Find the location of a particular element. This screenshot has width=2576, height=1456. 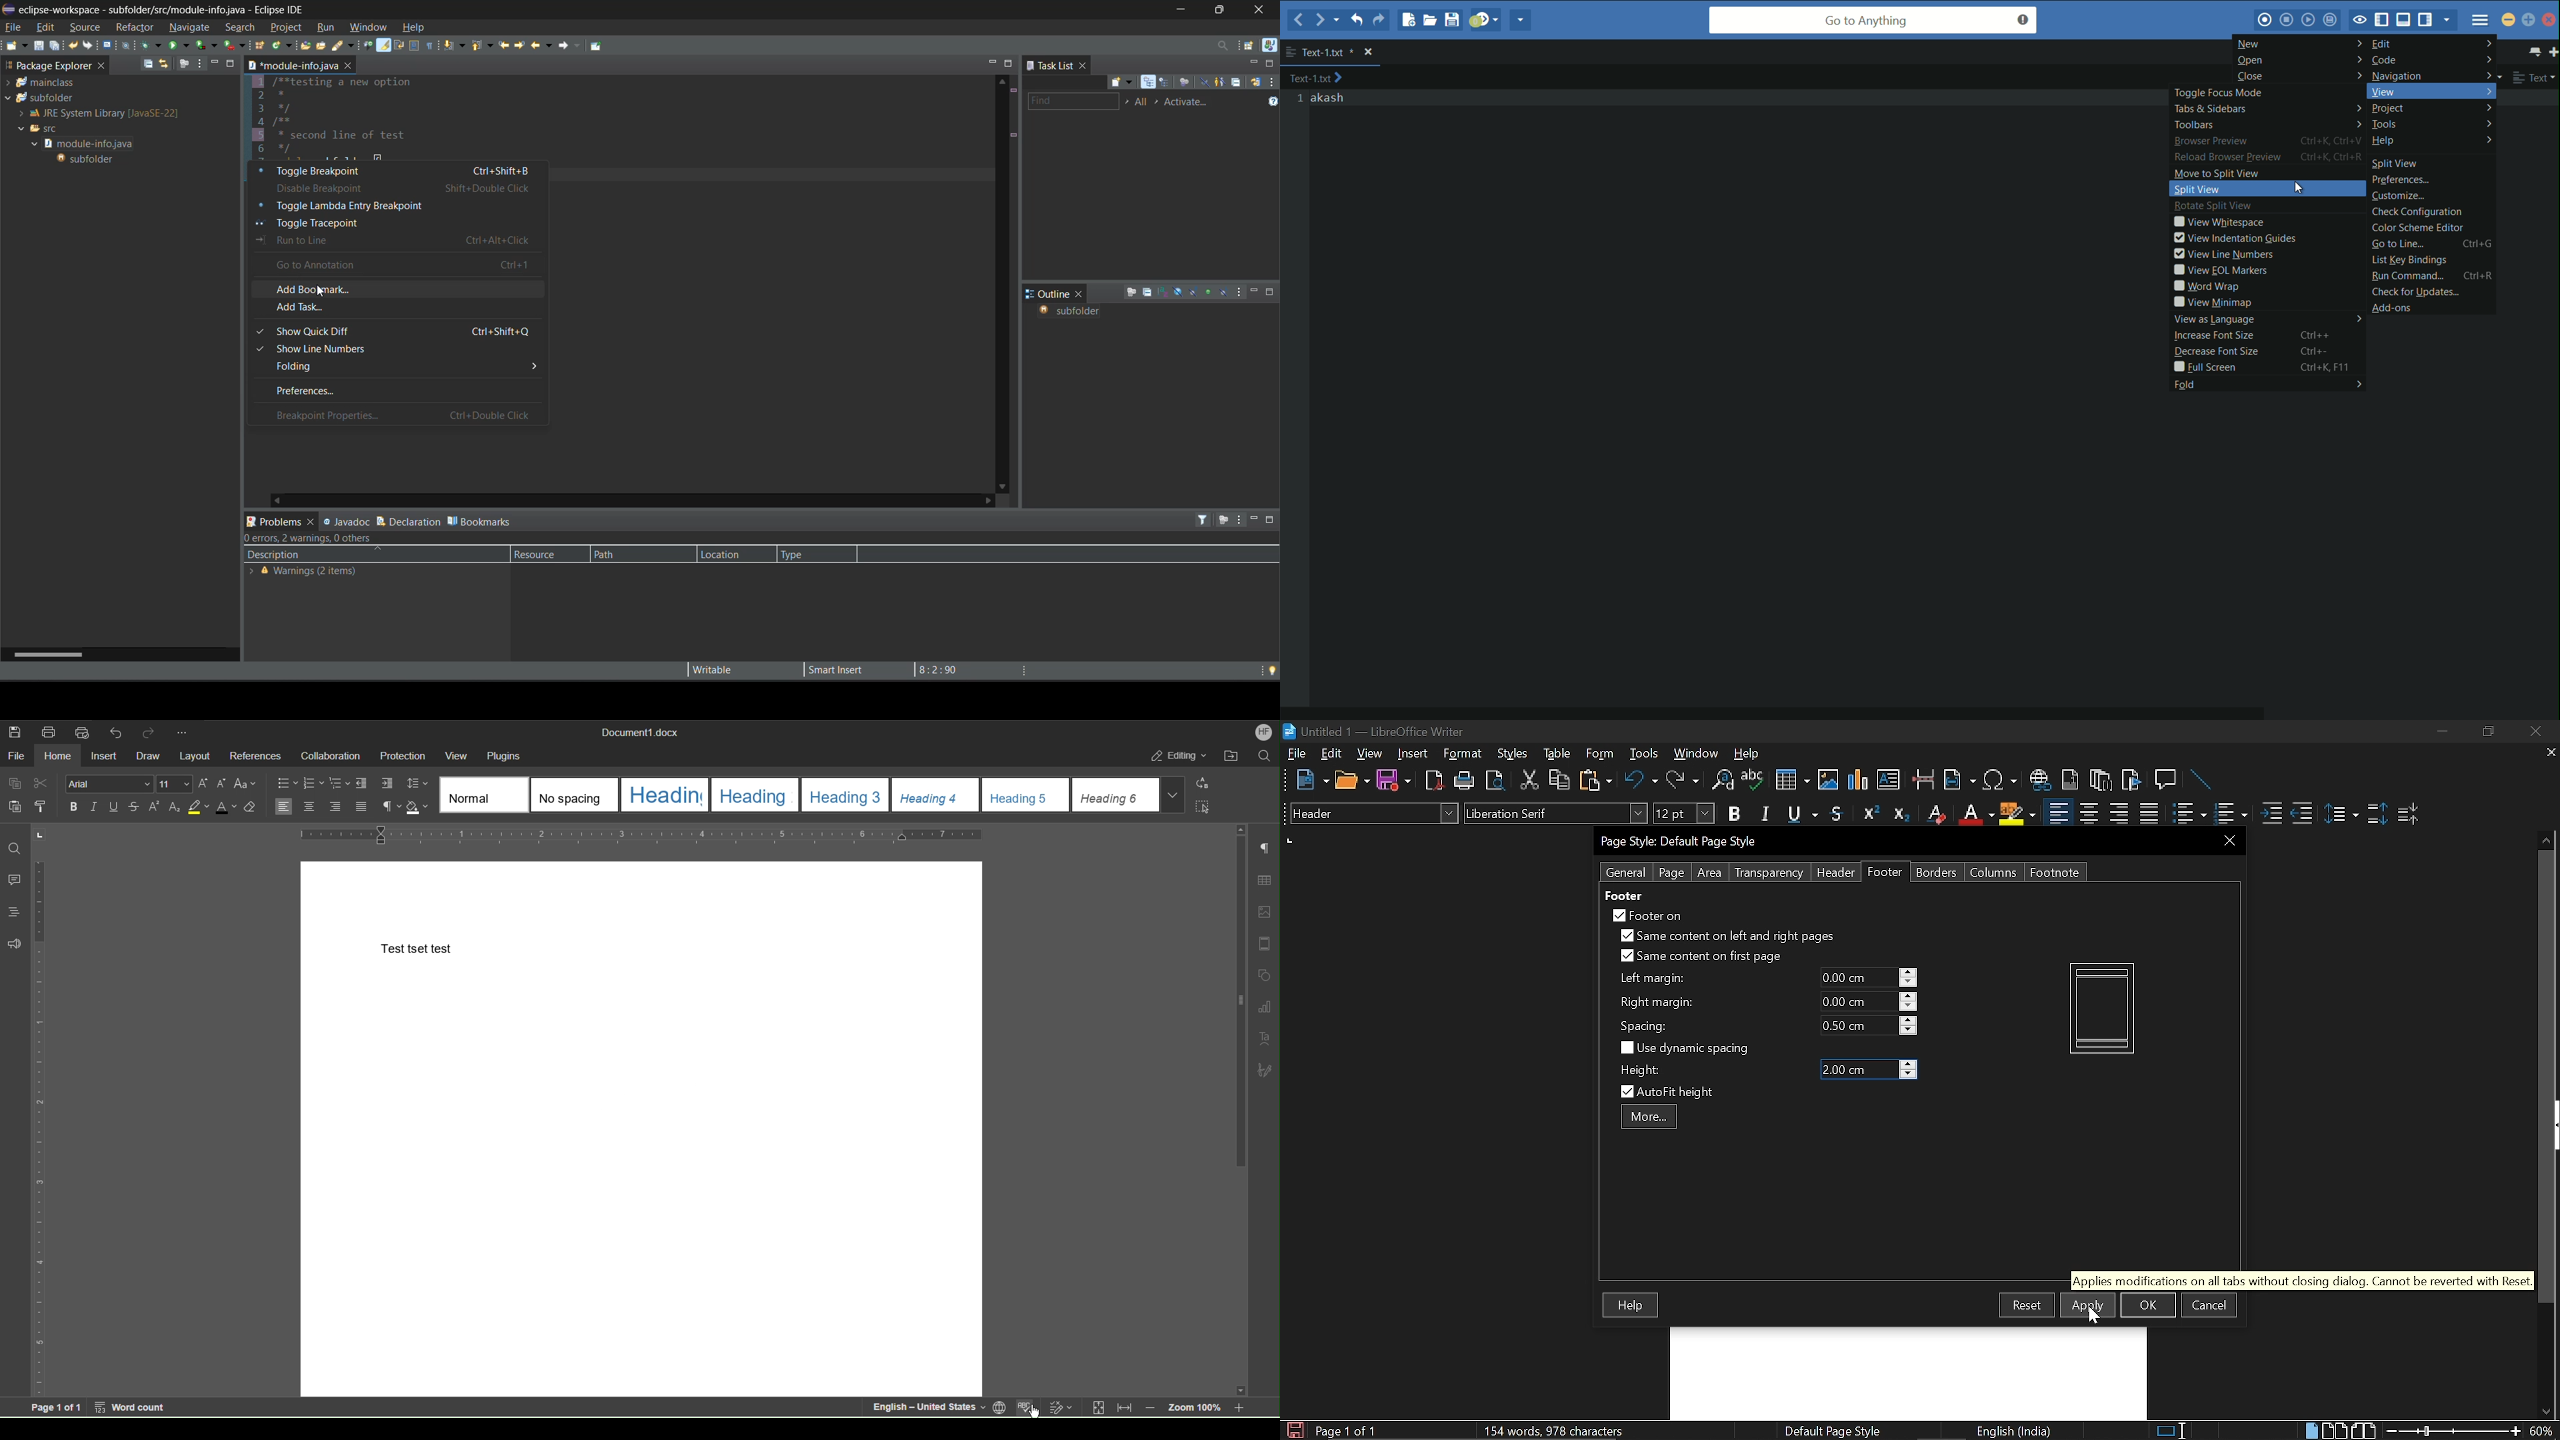

current spacing is located at coordinates (1858, 1025).